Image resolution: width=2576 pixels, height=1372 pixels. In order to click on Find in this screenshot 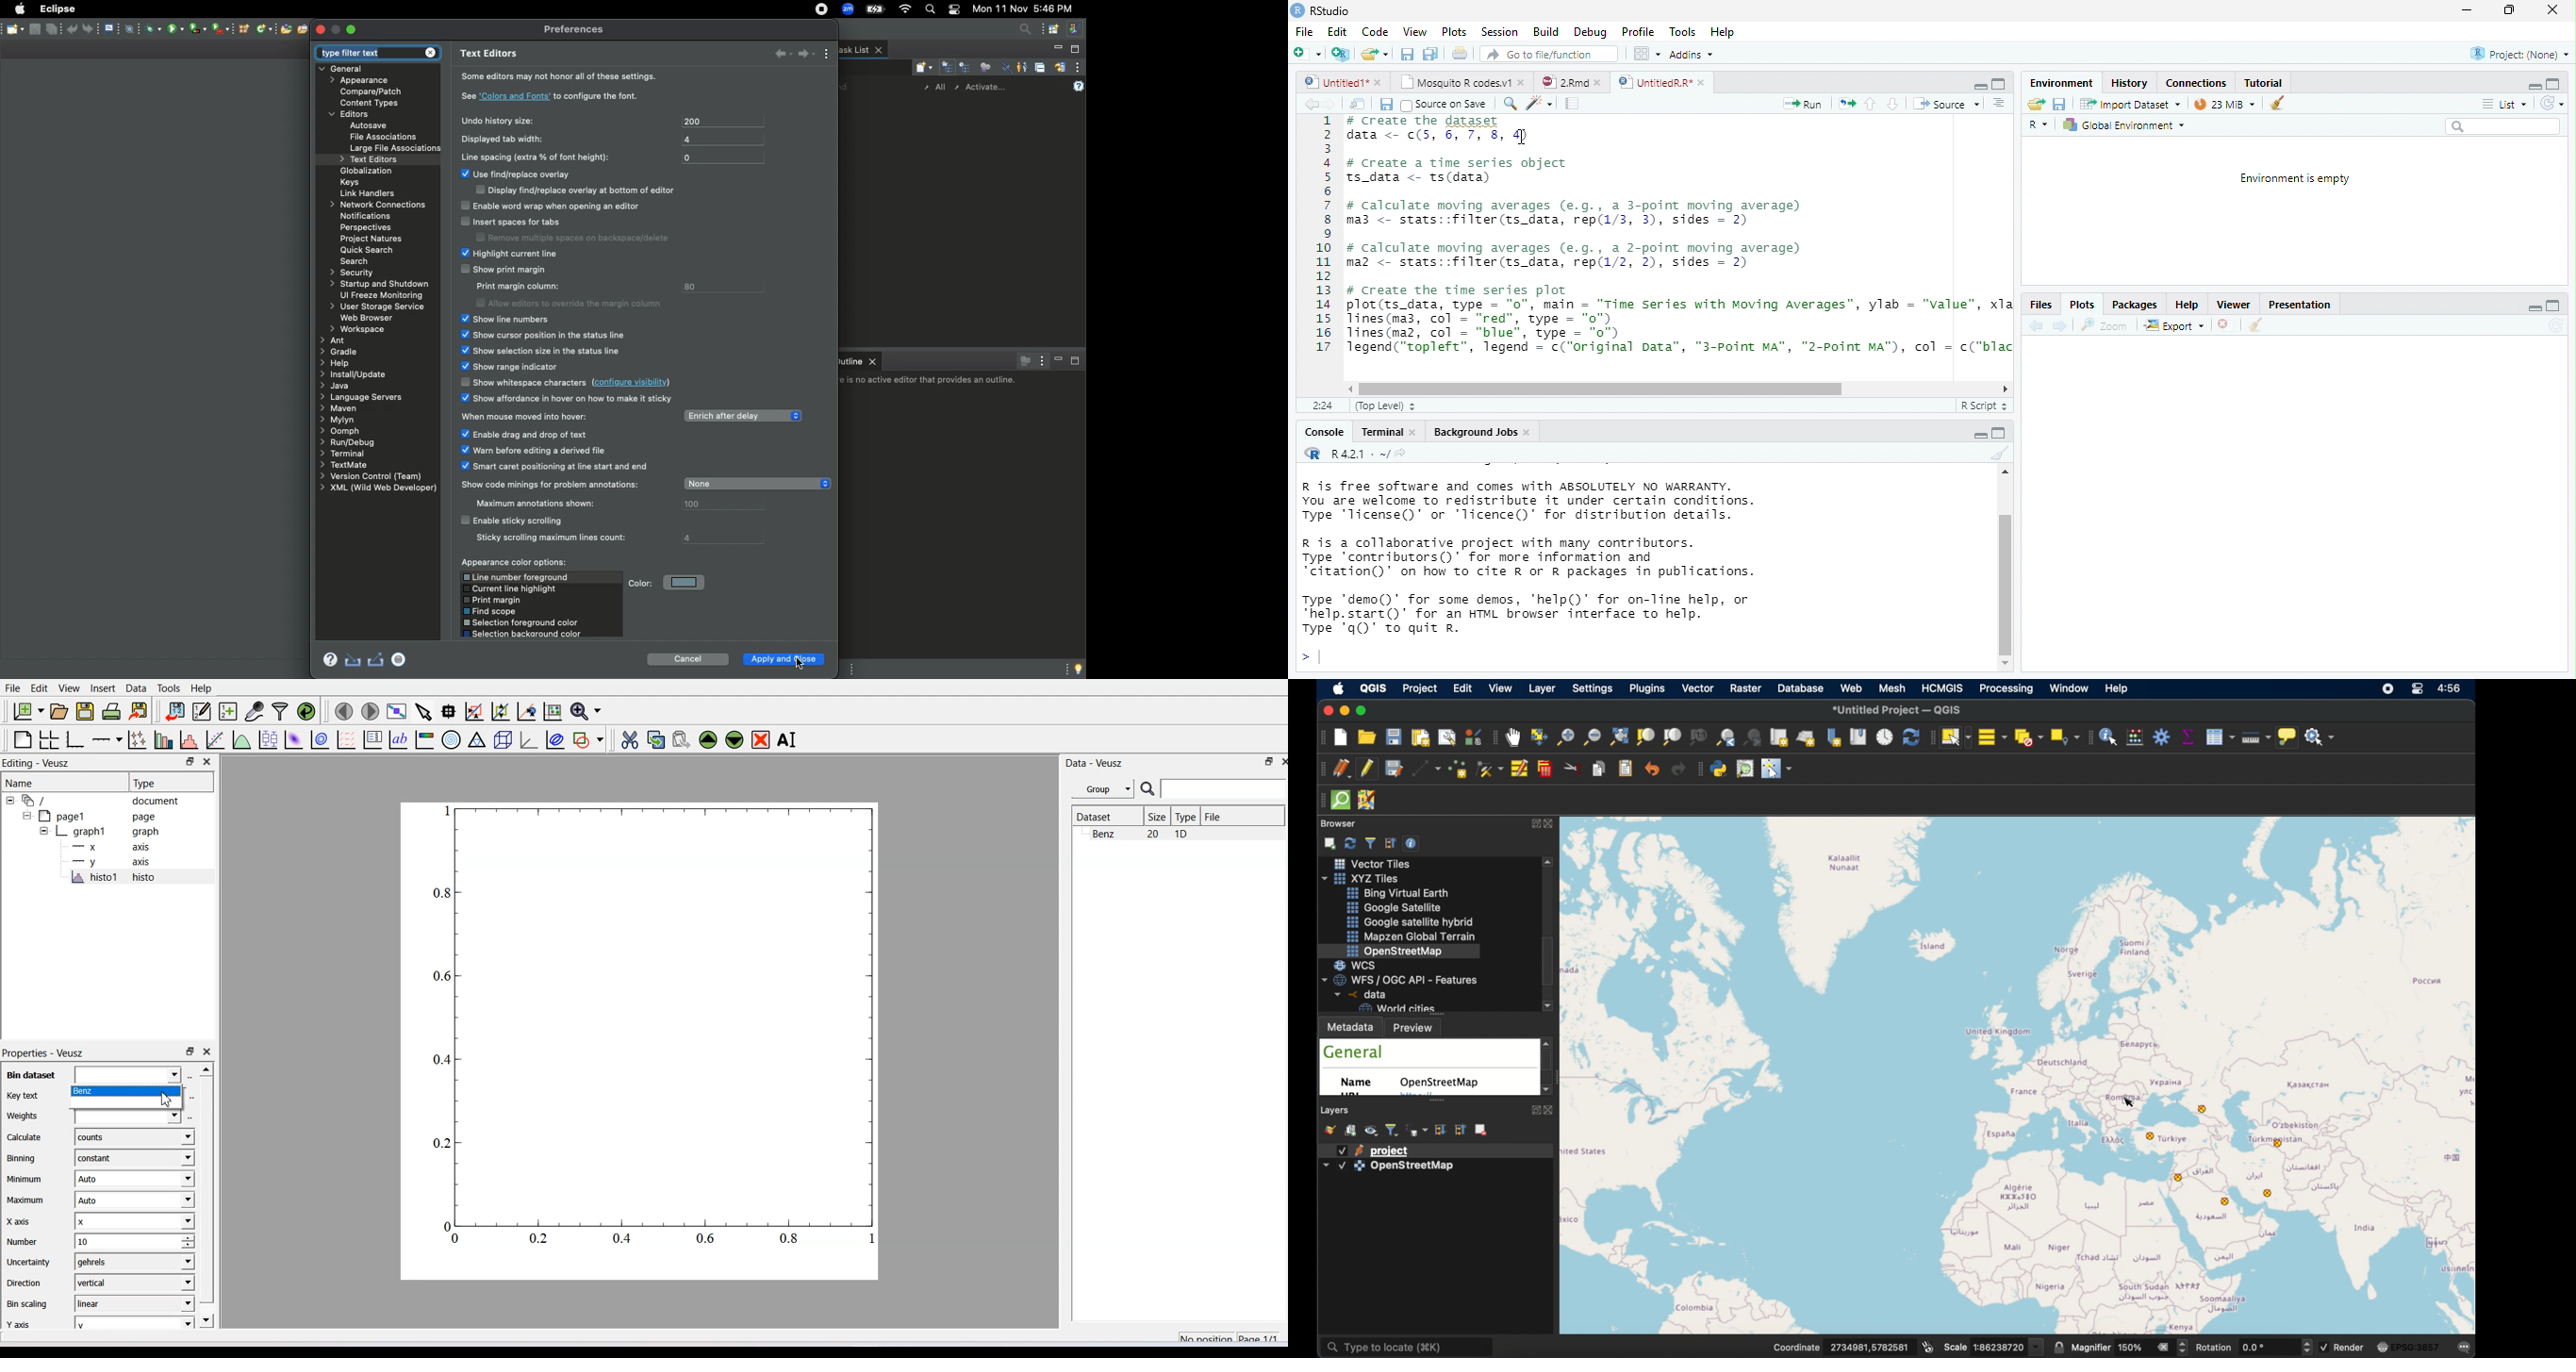, I will do `click(845, 87)`.